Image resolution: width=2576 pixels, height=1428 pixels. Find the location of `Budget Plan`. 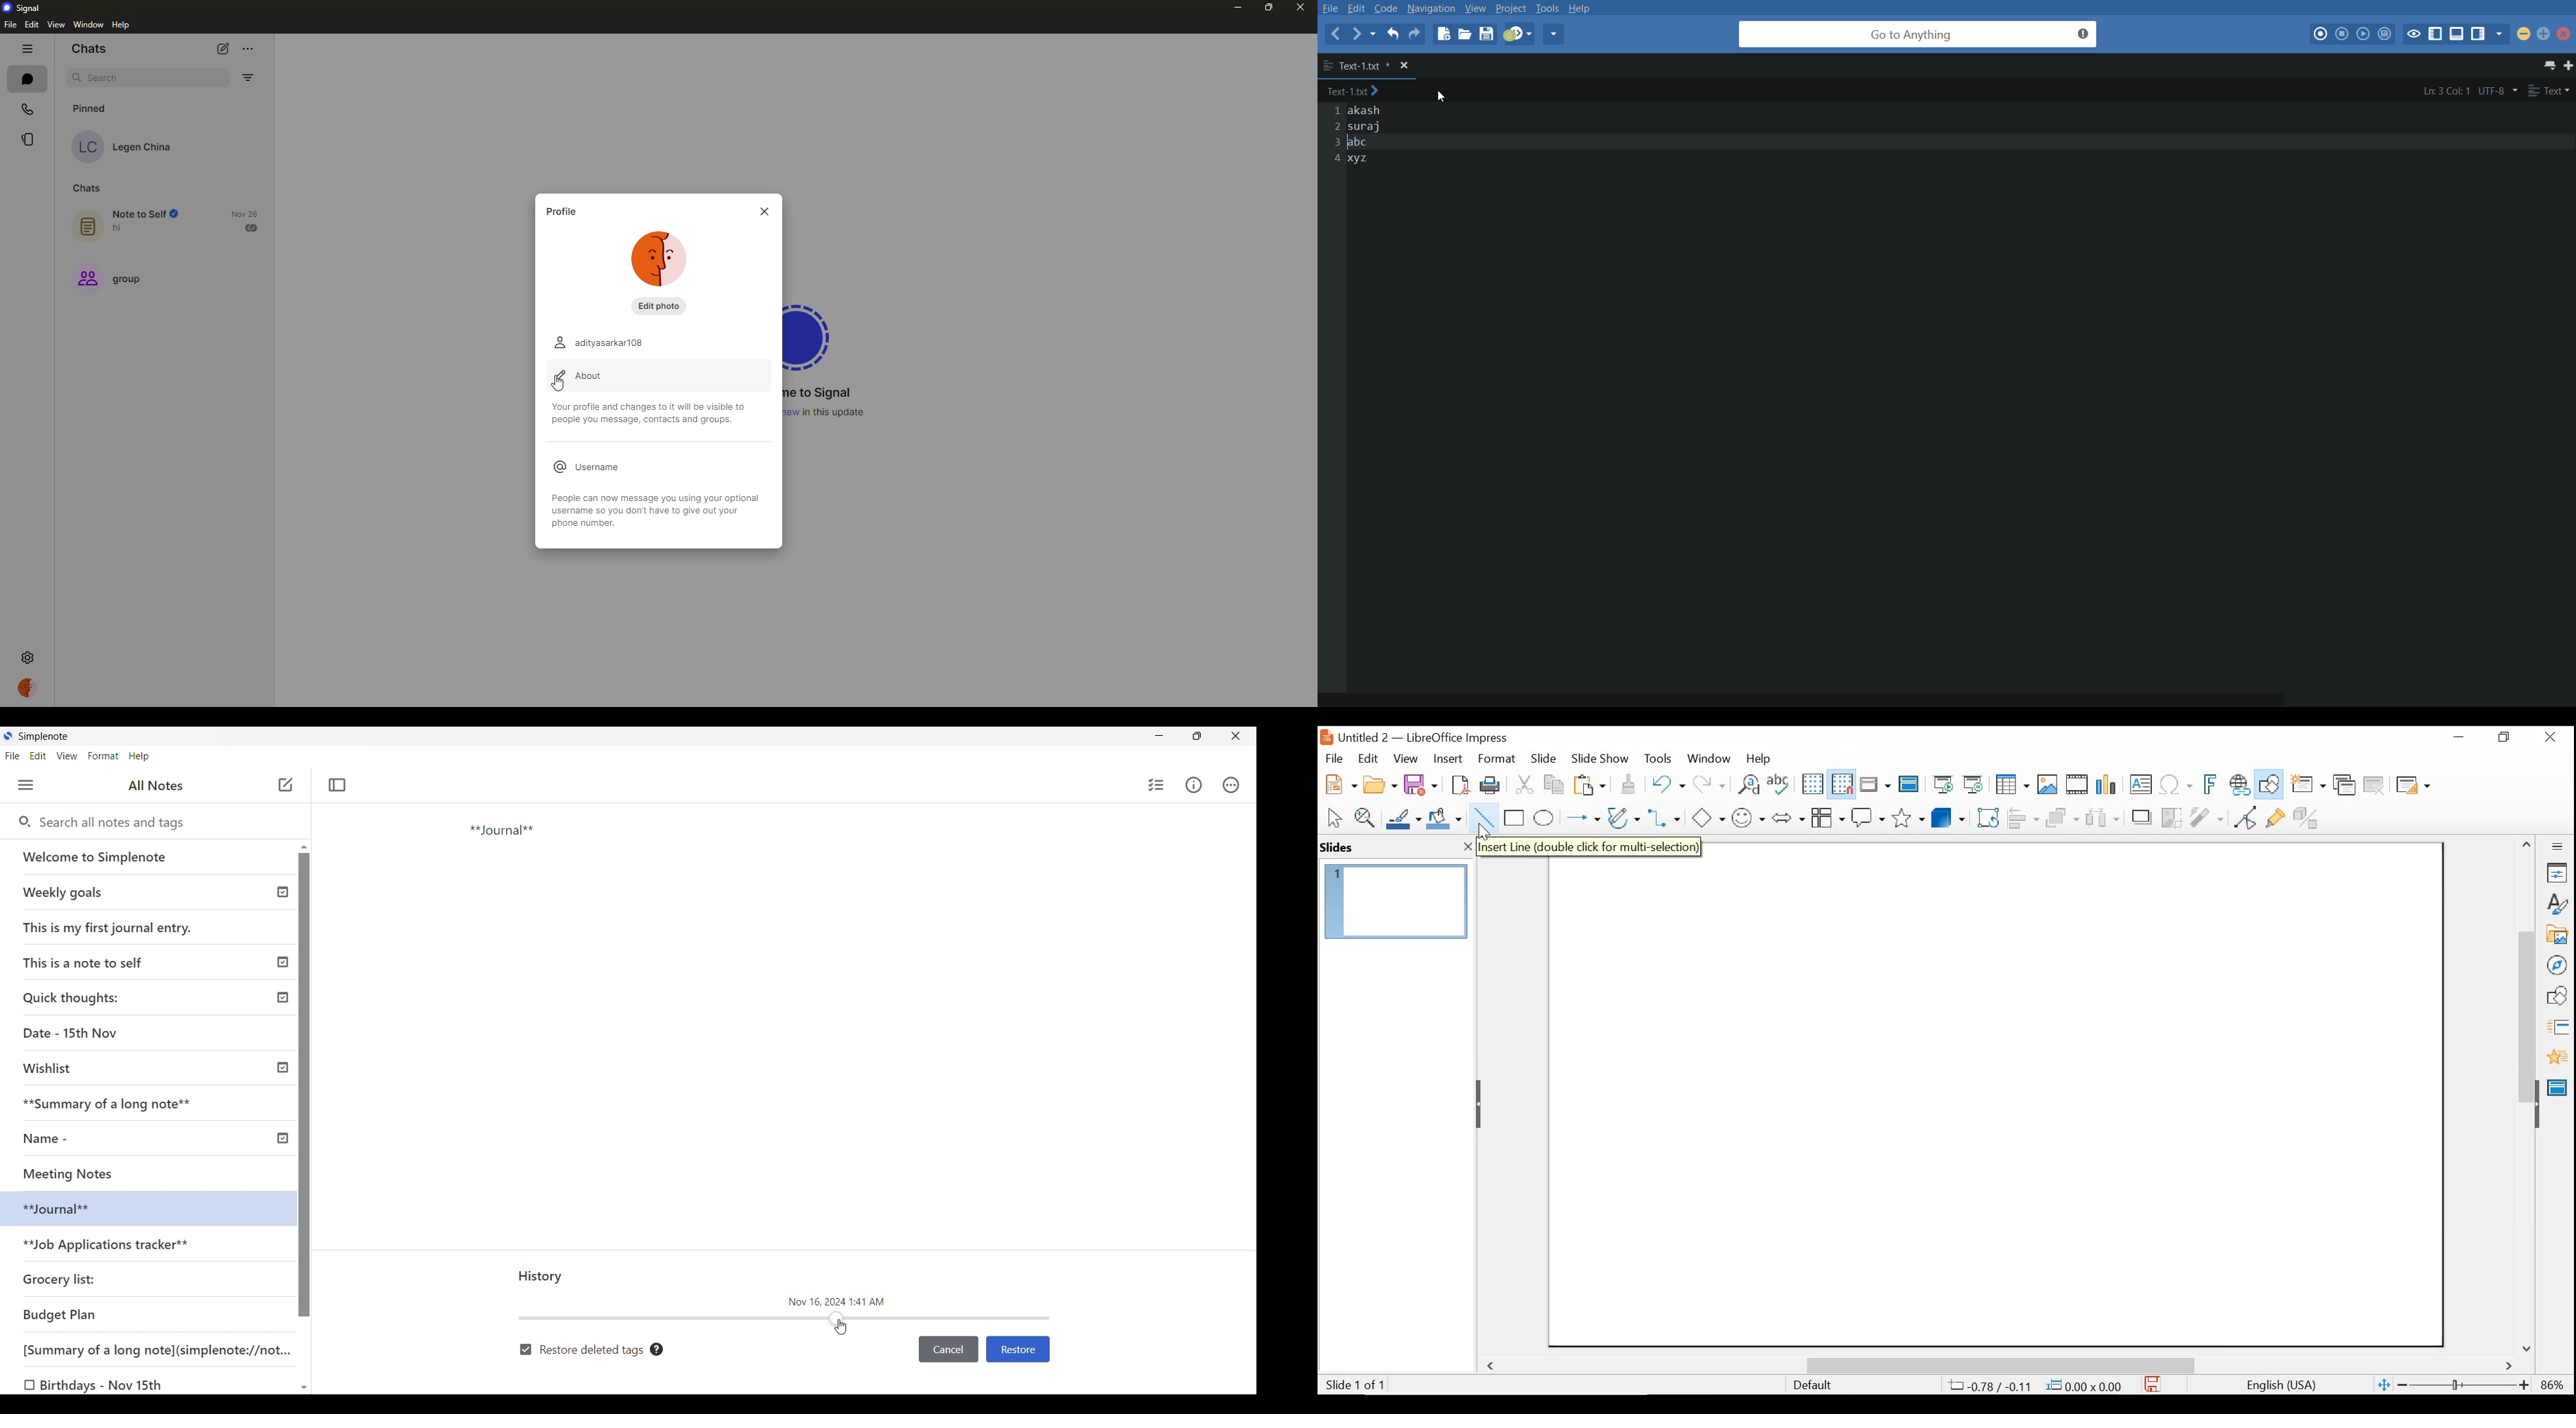

Budget Plan is located at coordinates (60, 1314).